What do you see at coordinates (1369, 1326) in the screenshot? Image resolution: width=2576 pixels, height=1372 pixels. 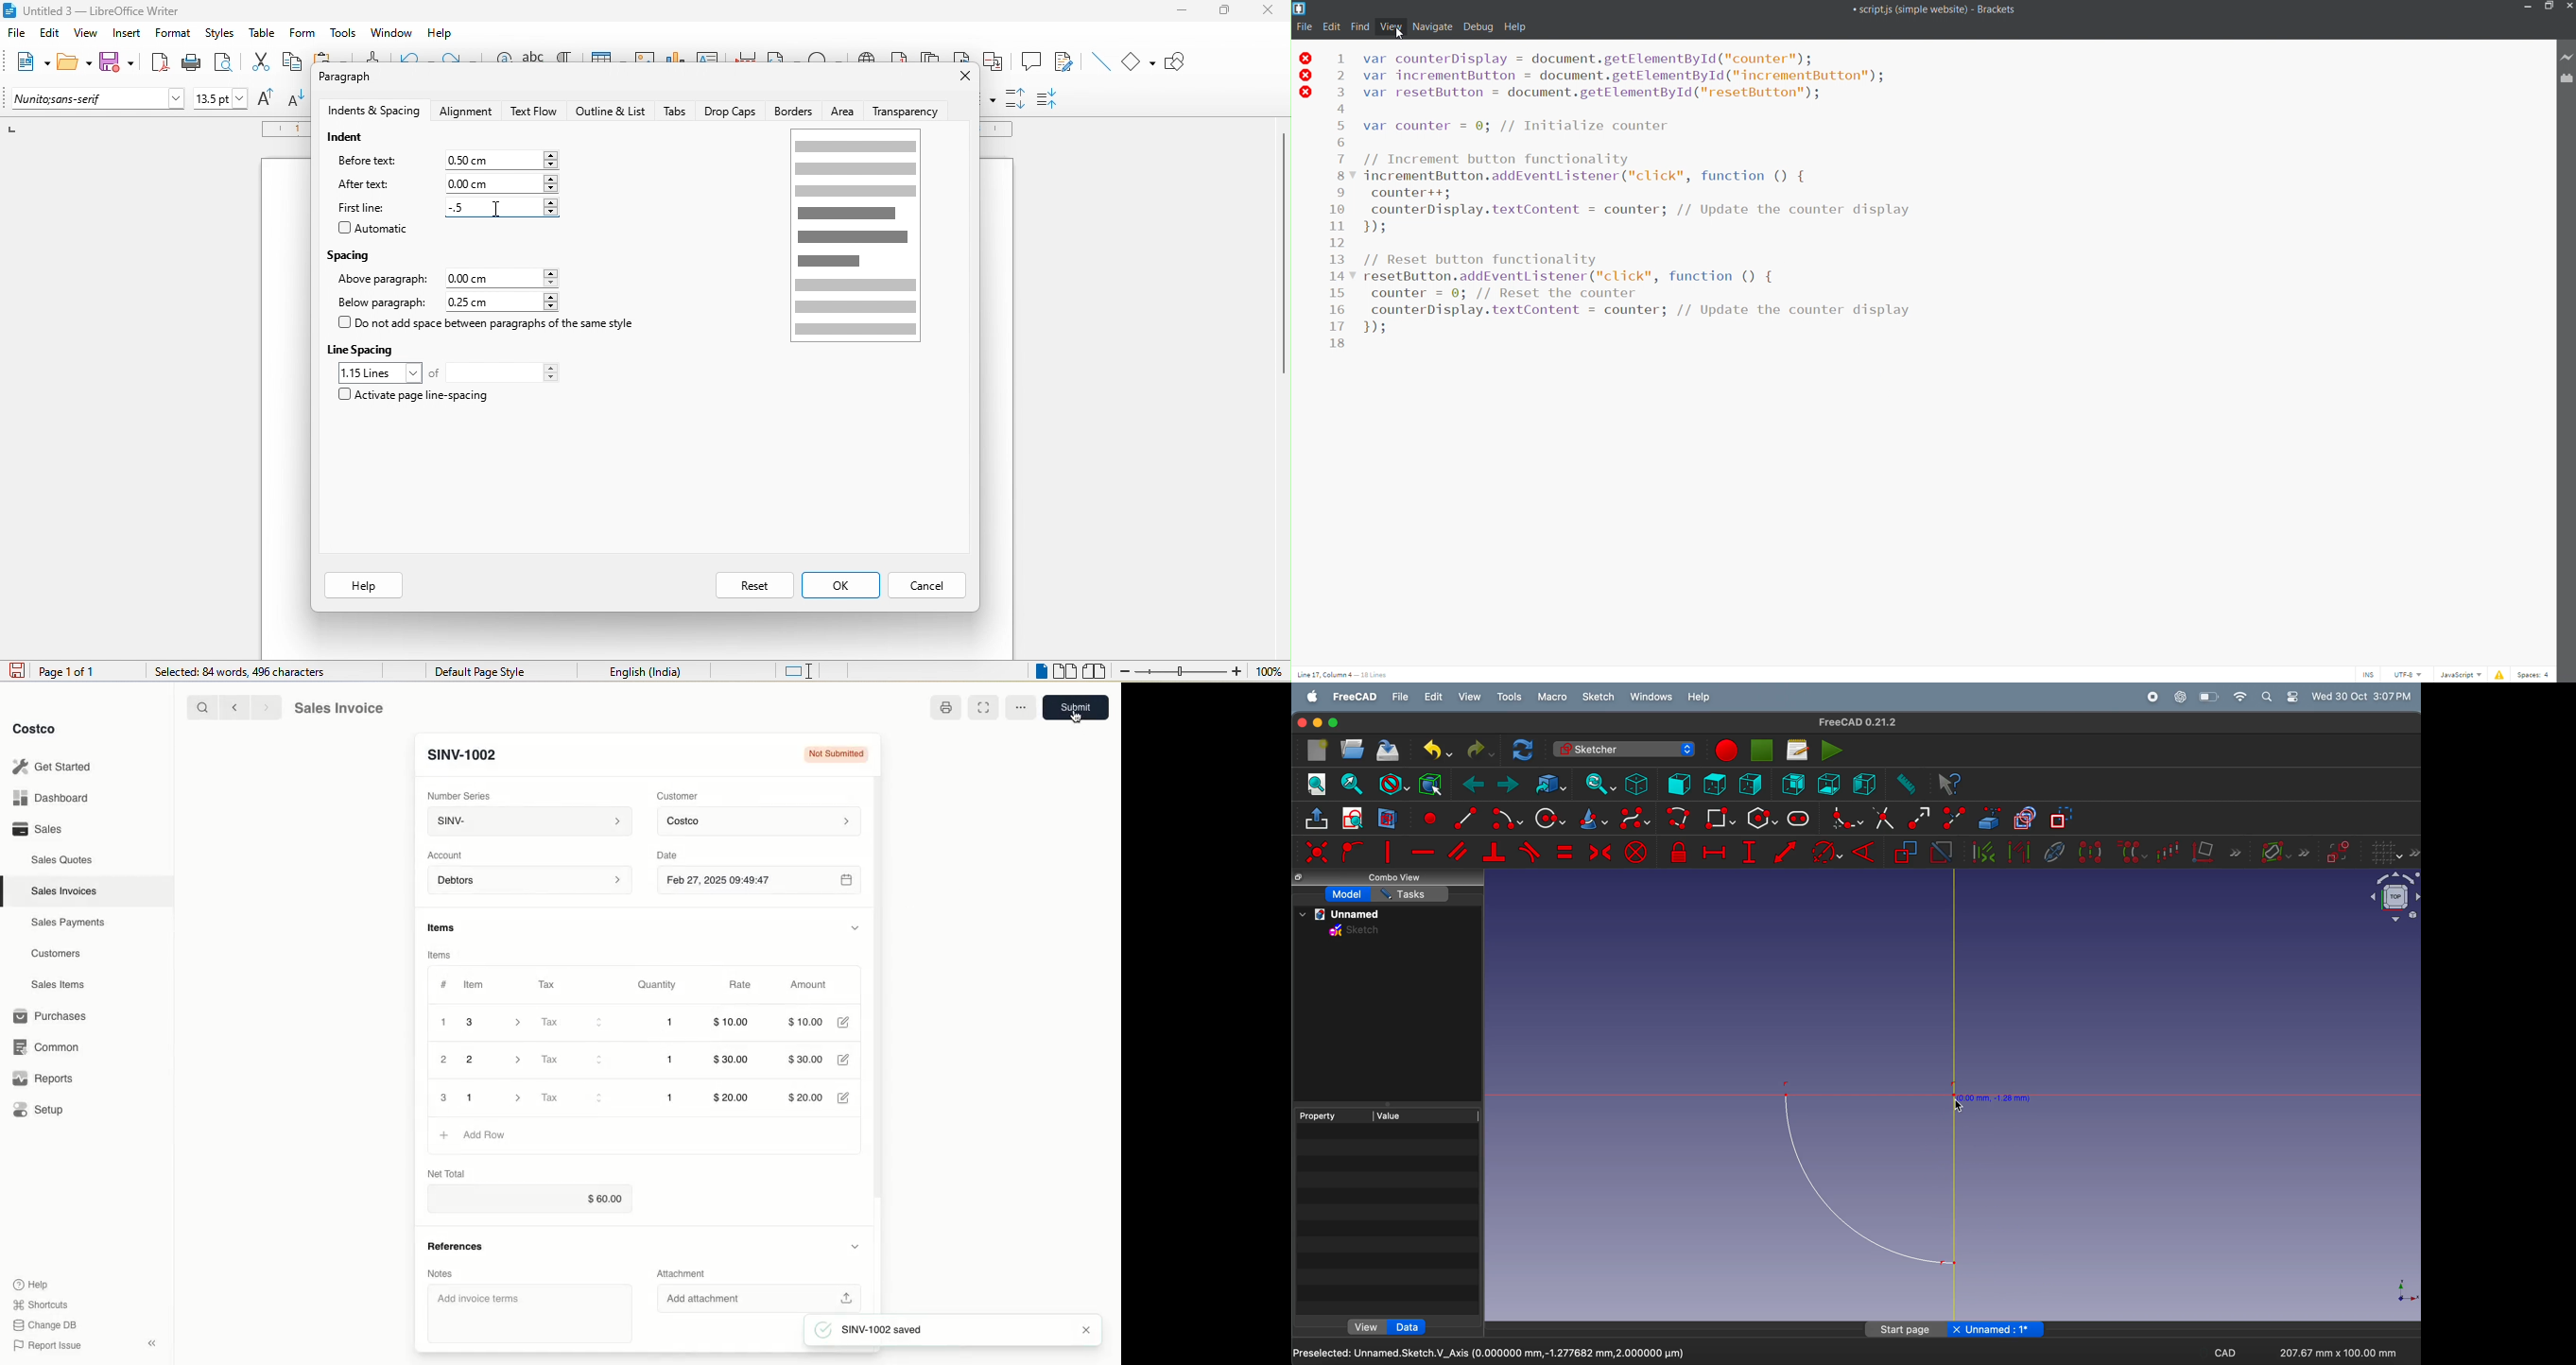 I see `view` at bounding box center [1369, 1326].